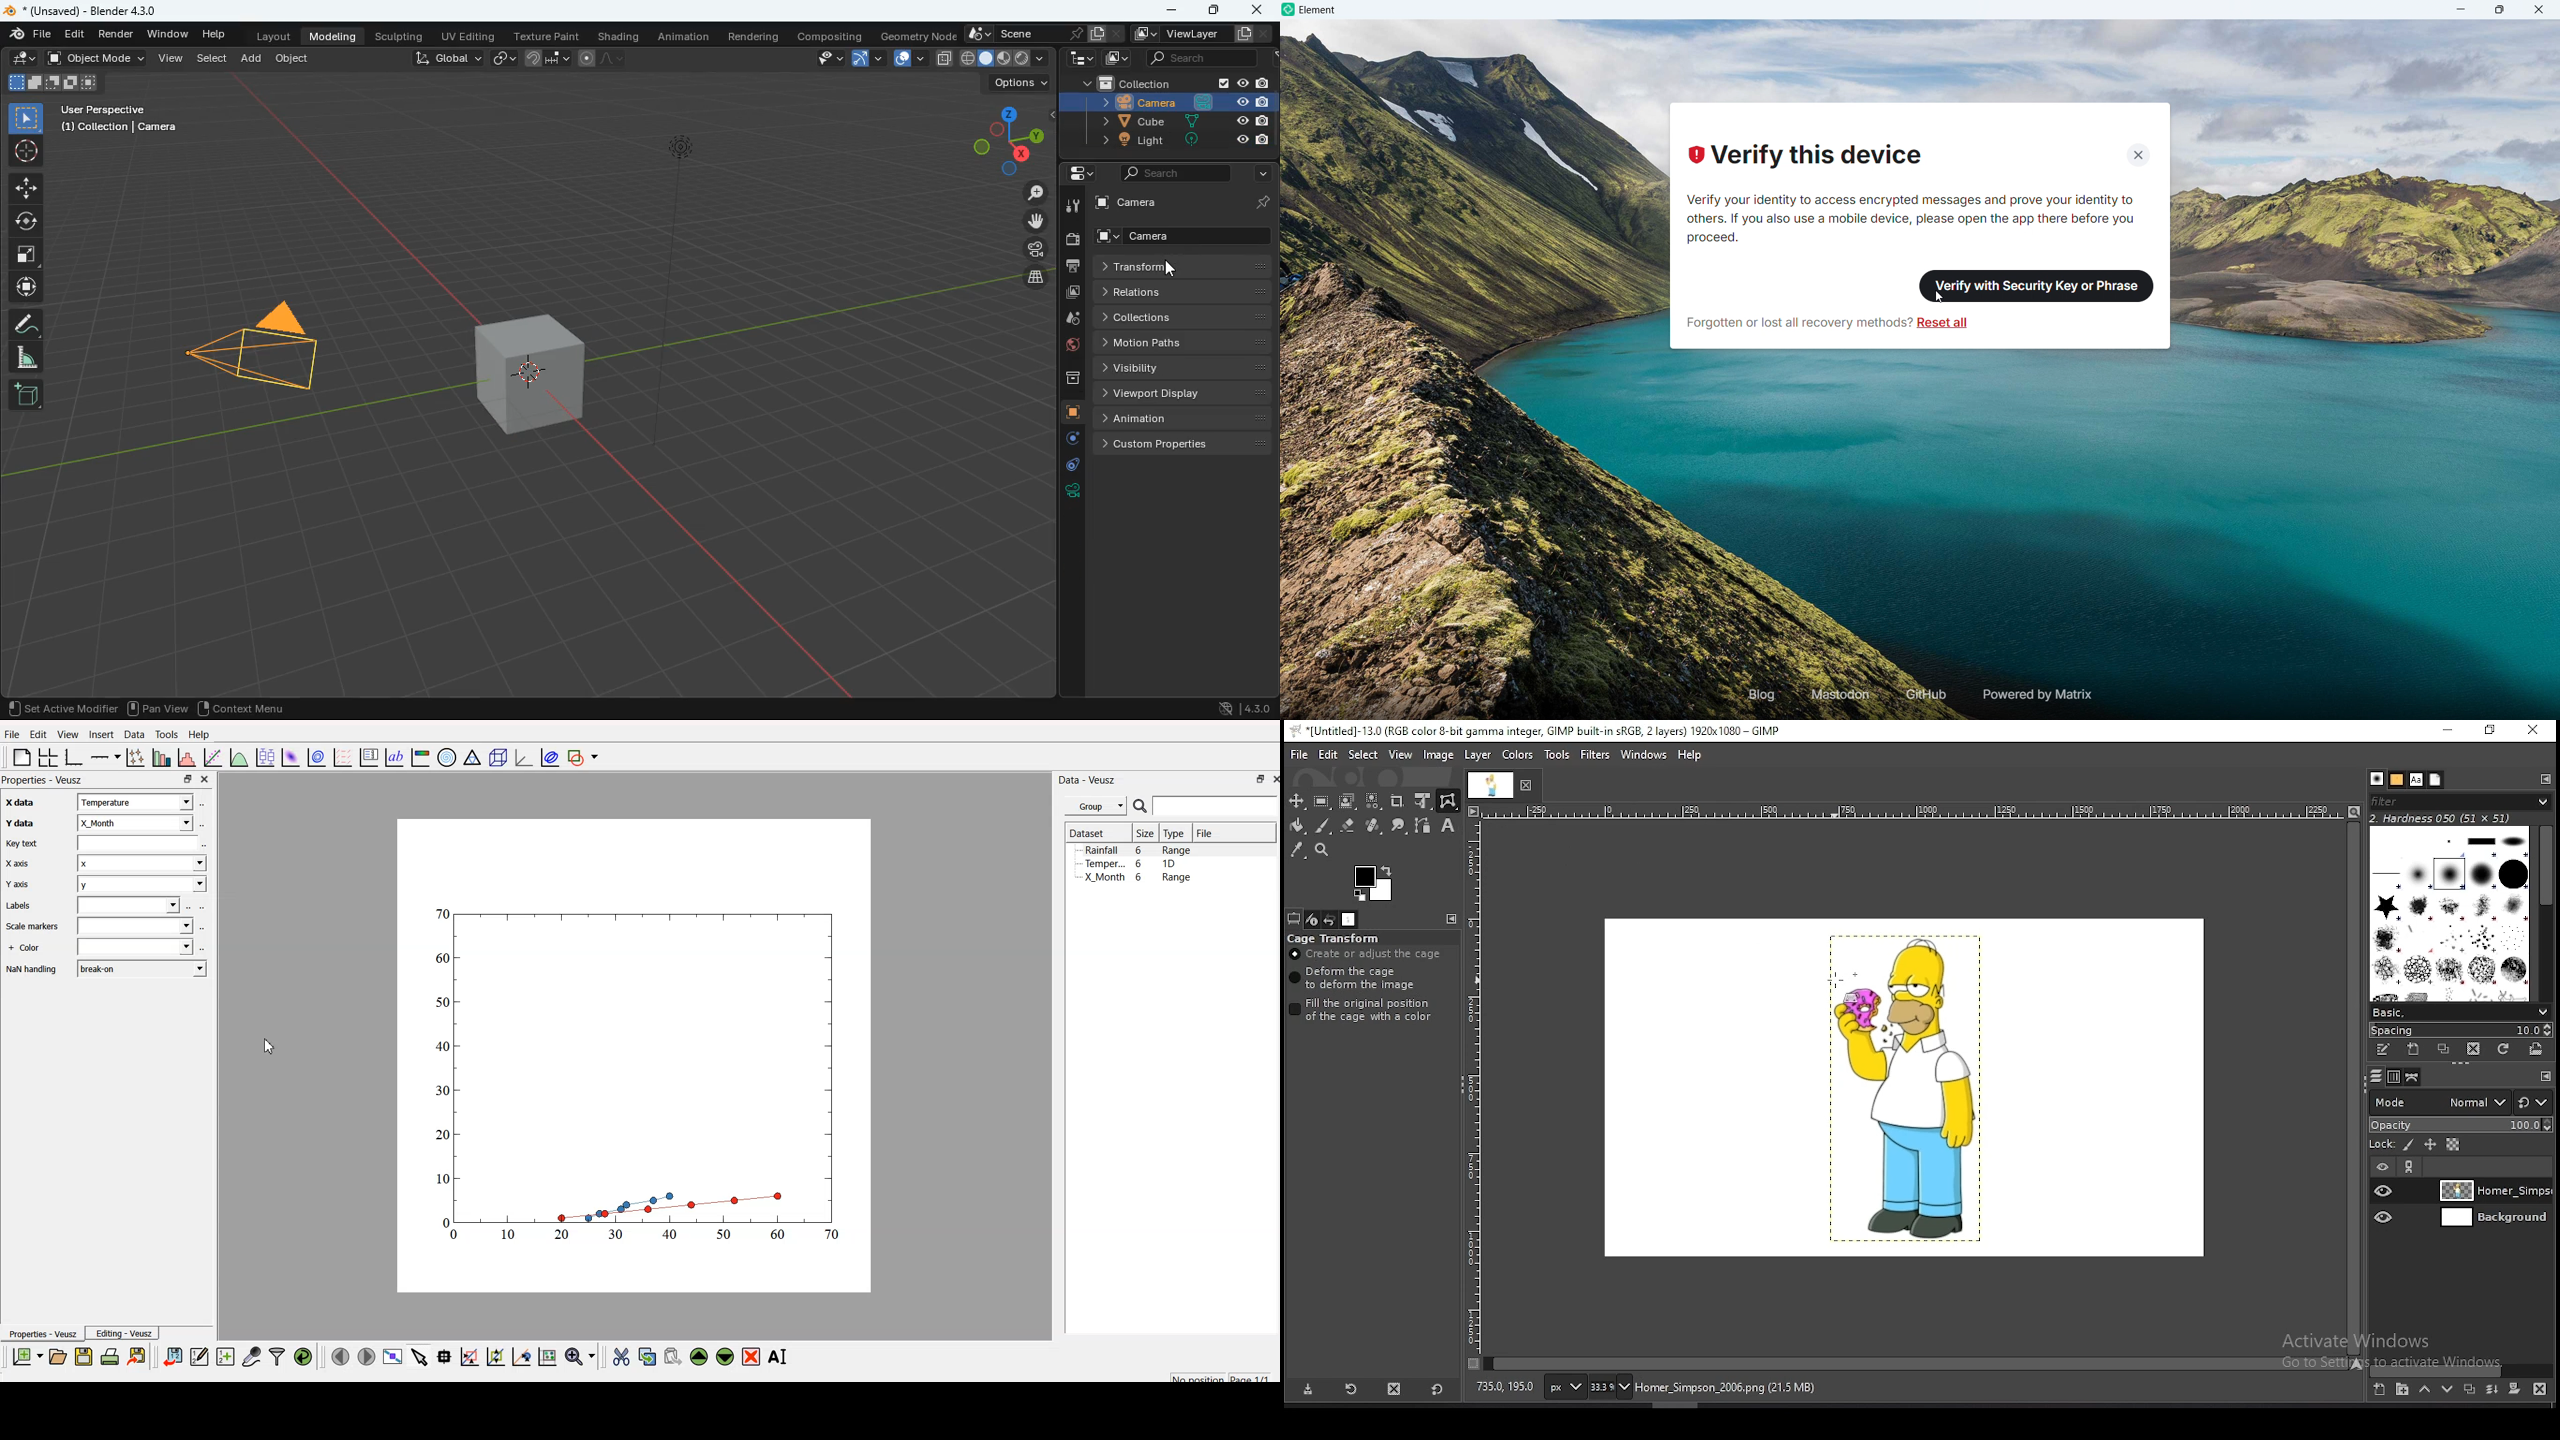 The width and height of the screenshot is (2576, 1456). Describe the element at coordinates (399, 37) in the screenshot. I see `sculpting` at that location.